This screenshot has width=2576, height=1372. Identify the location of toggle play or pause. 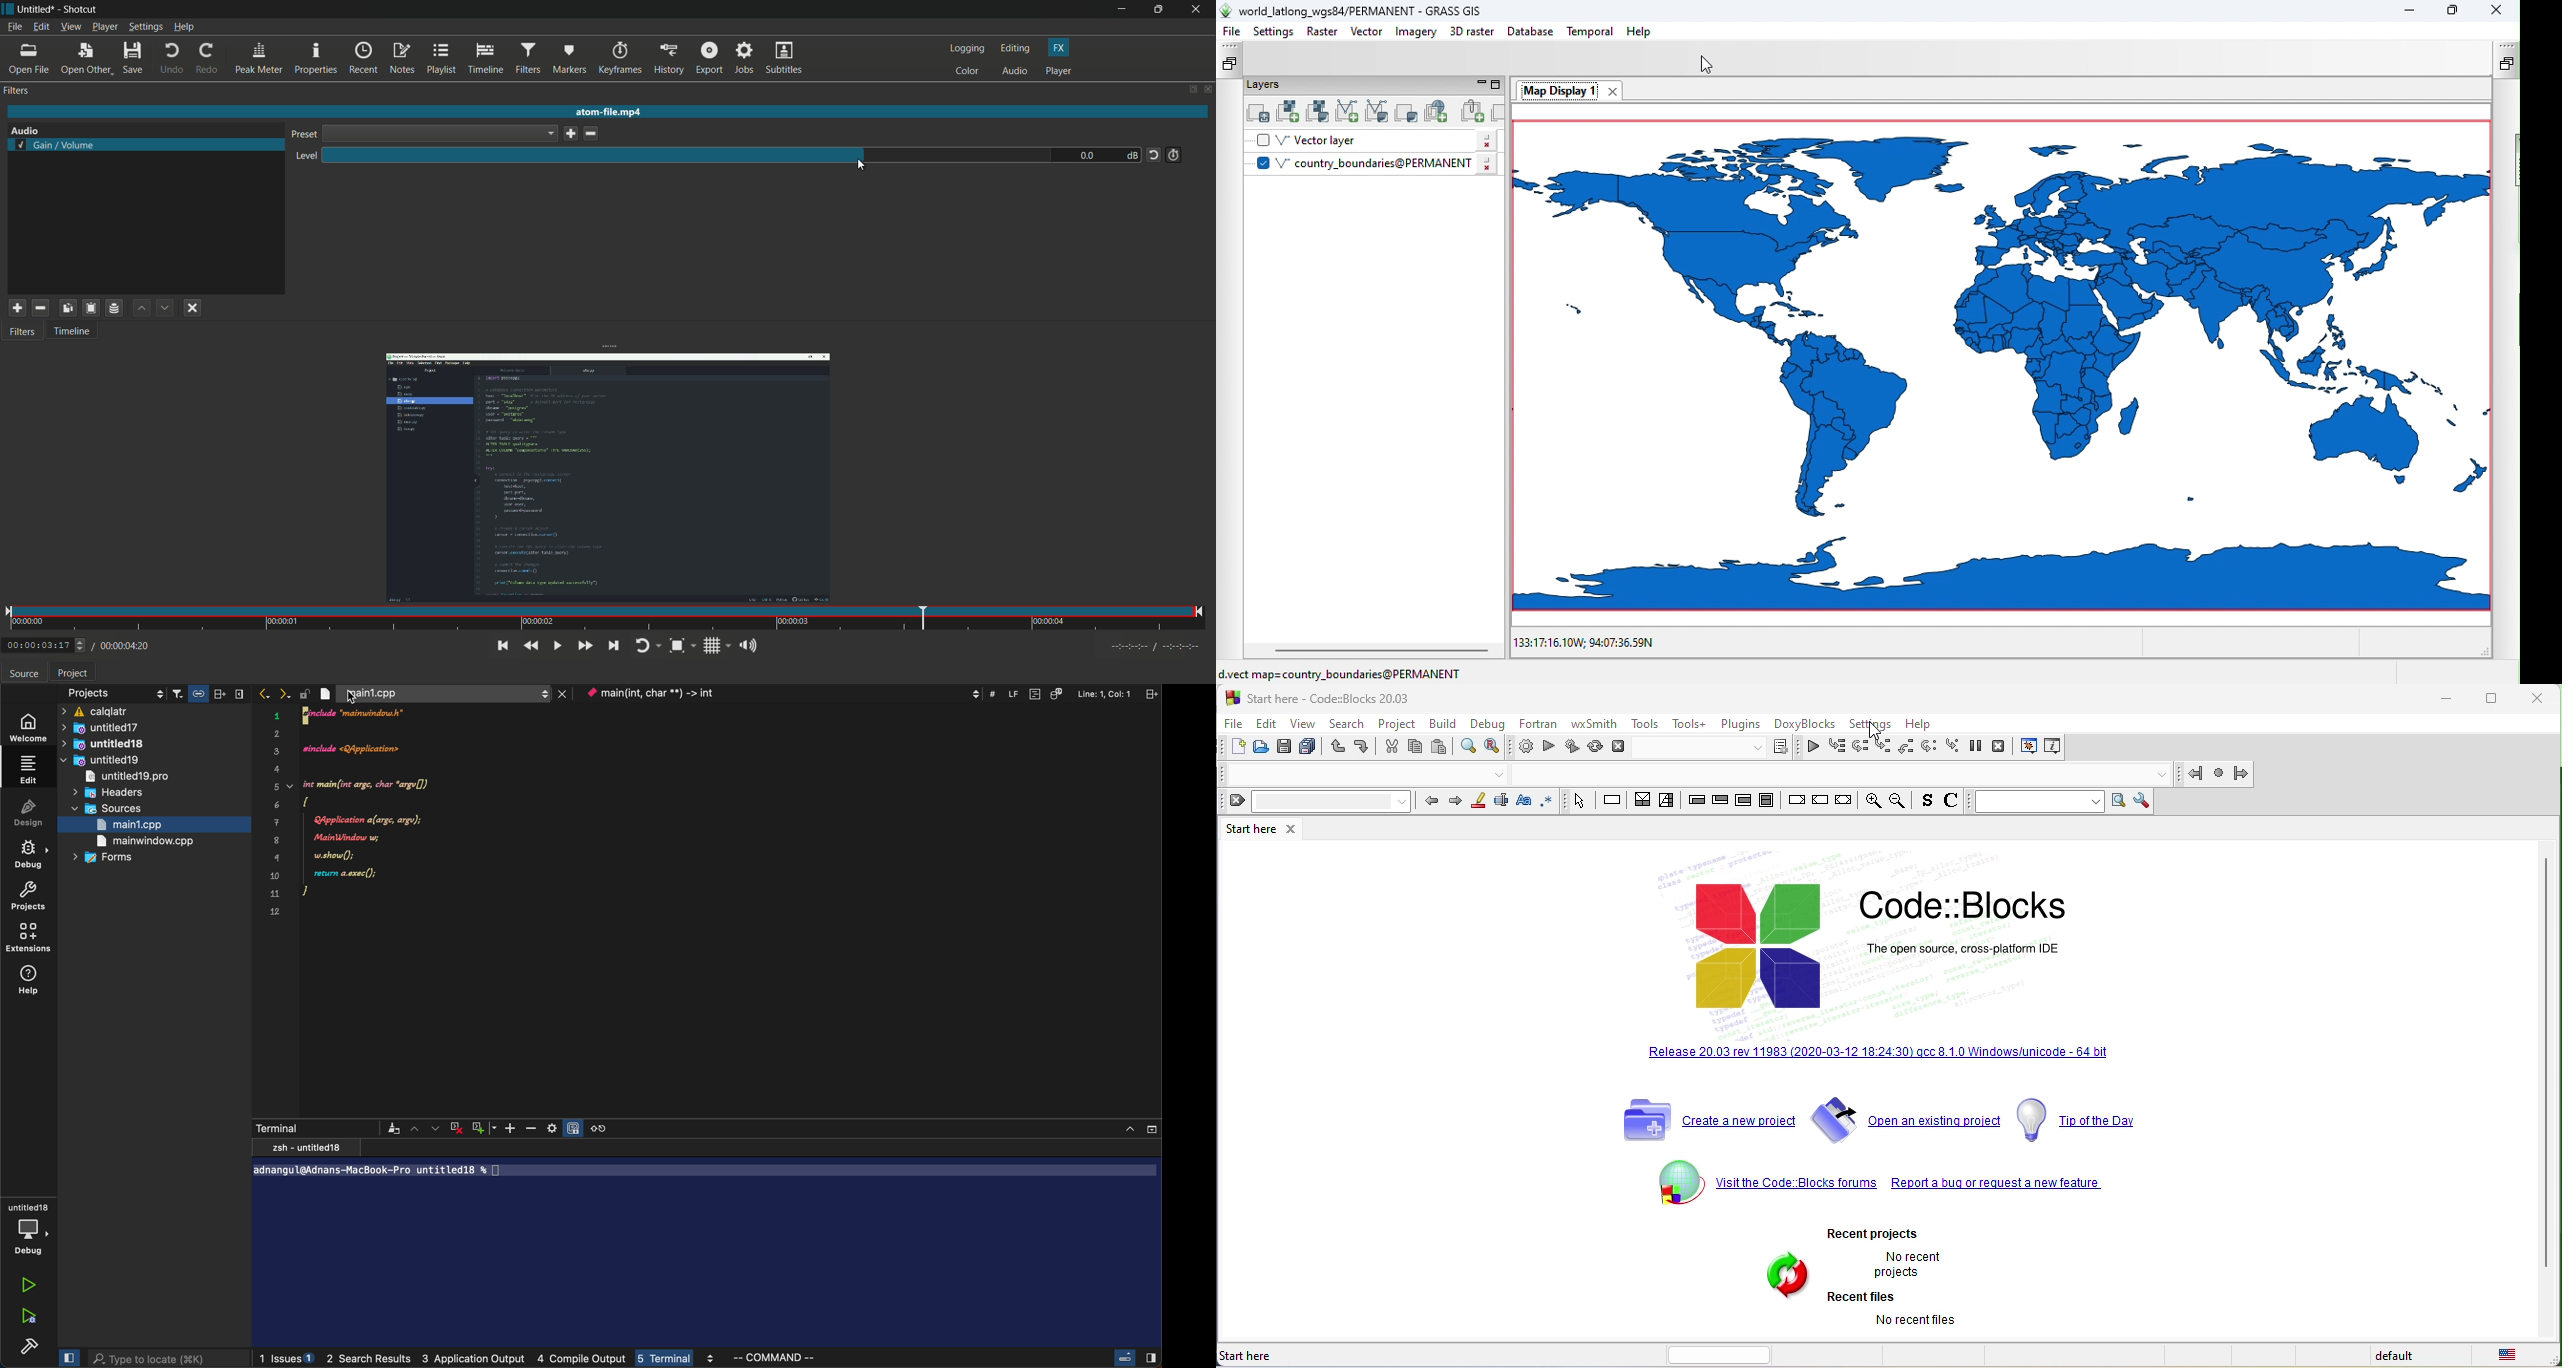
(557, 646).